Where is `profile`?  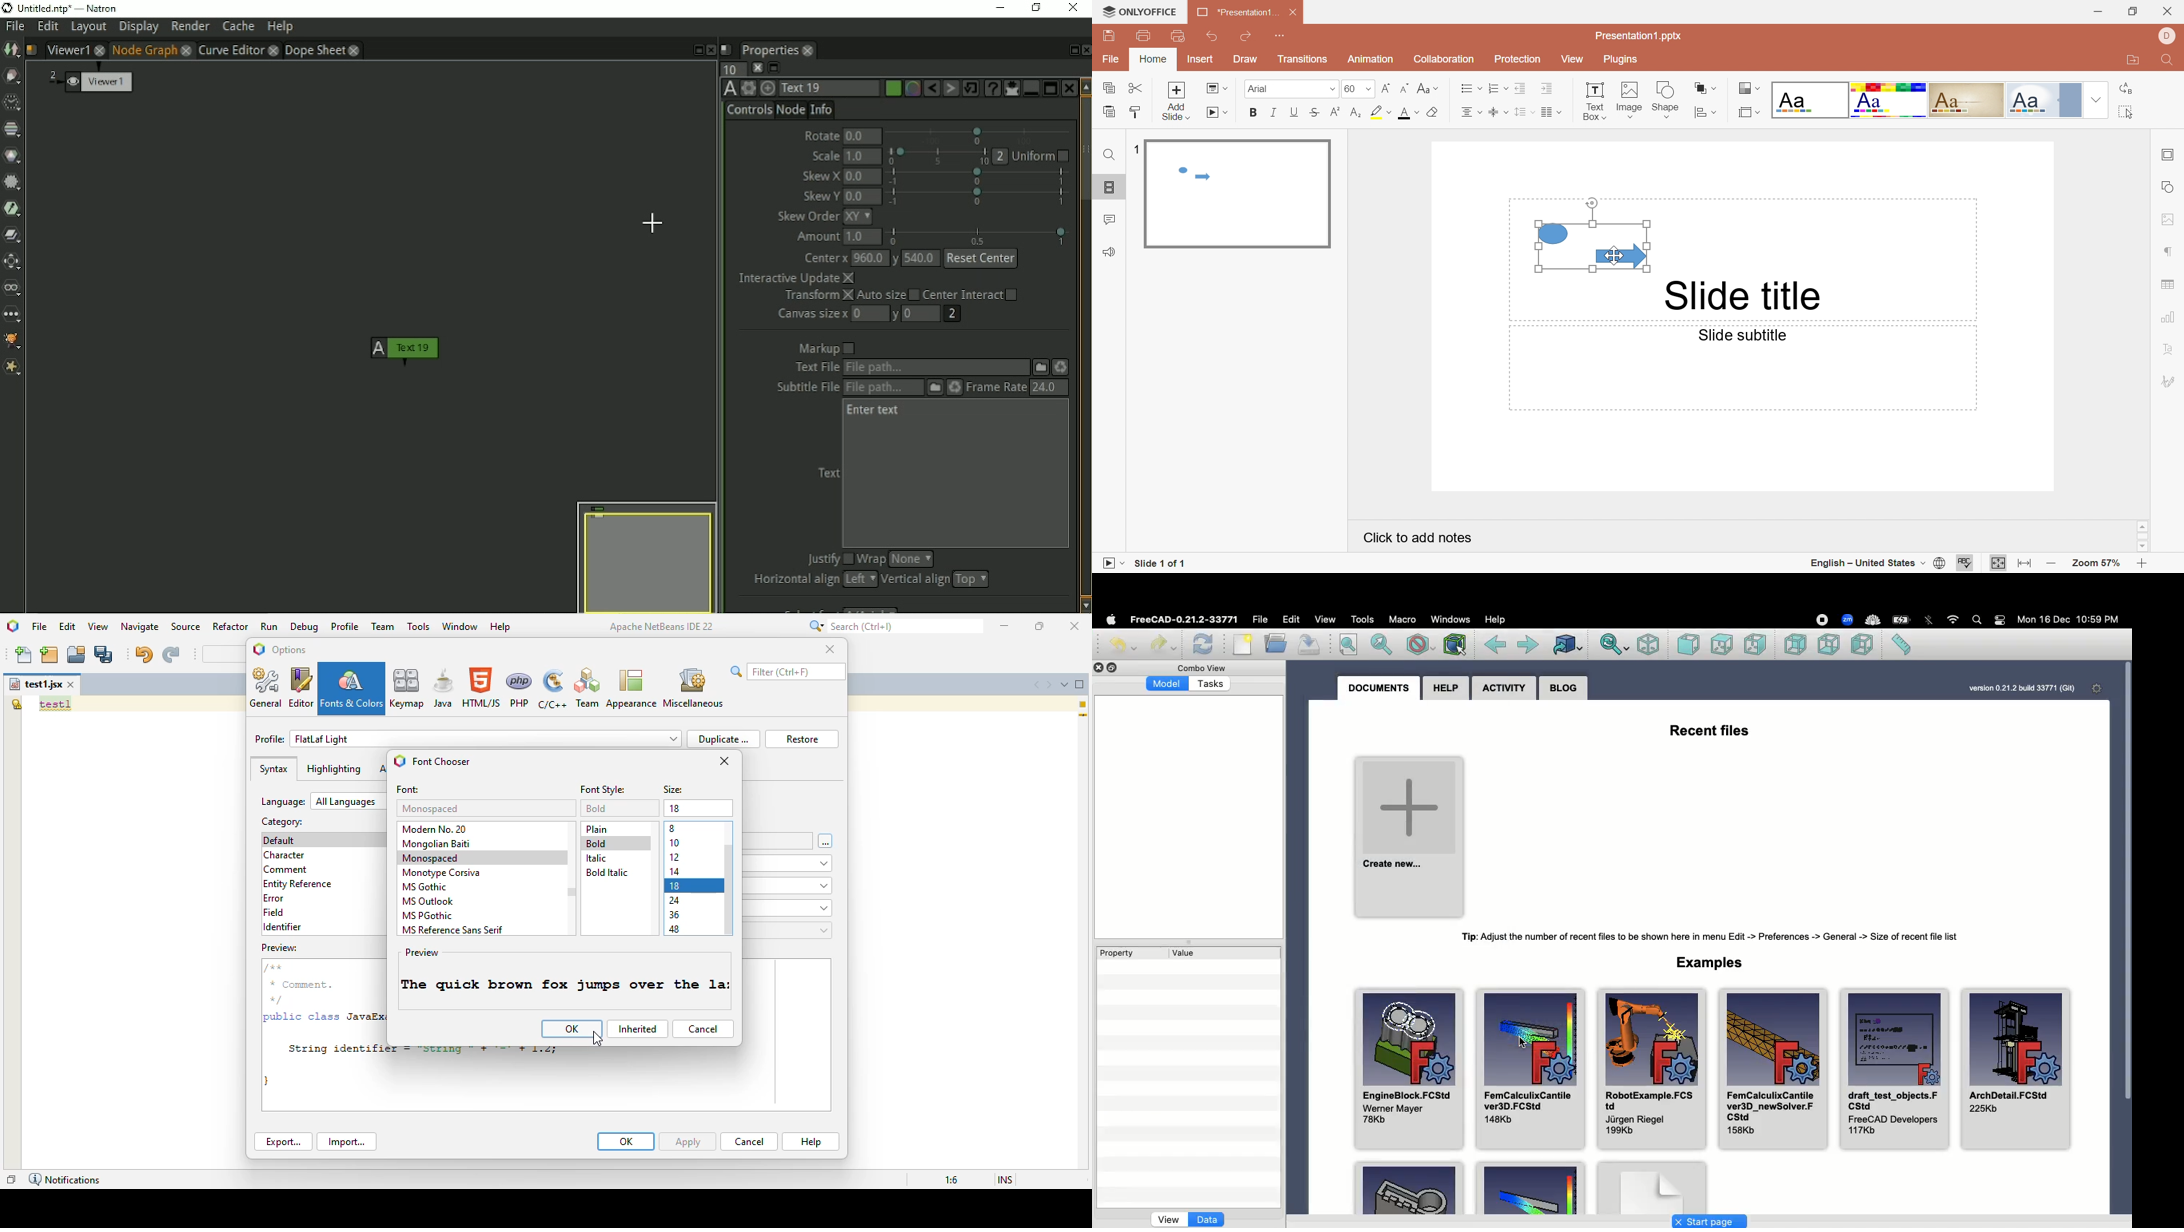
profile is located at coordinates (345, 626).